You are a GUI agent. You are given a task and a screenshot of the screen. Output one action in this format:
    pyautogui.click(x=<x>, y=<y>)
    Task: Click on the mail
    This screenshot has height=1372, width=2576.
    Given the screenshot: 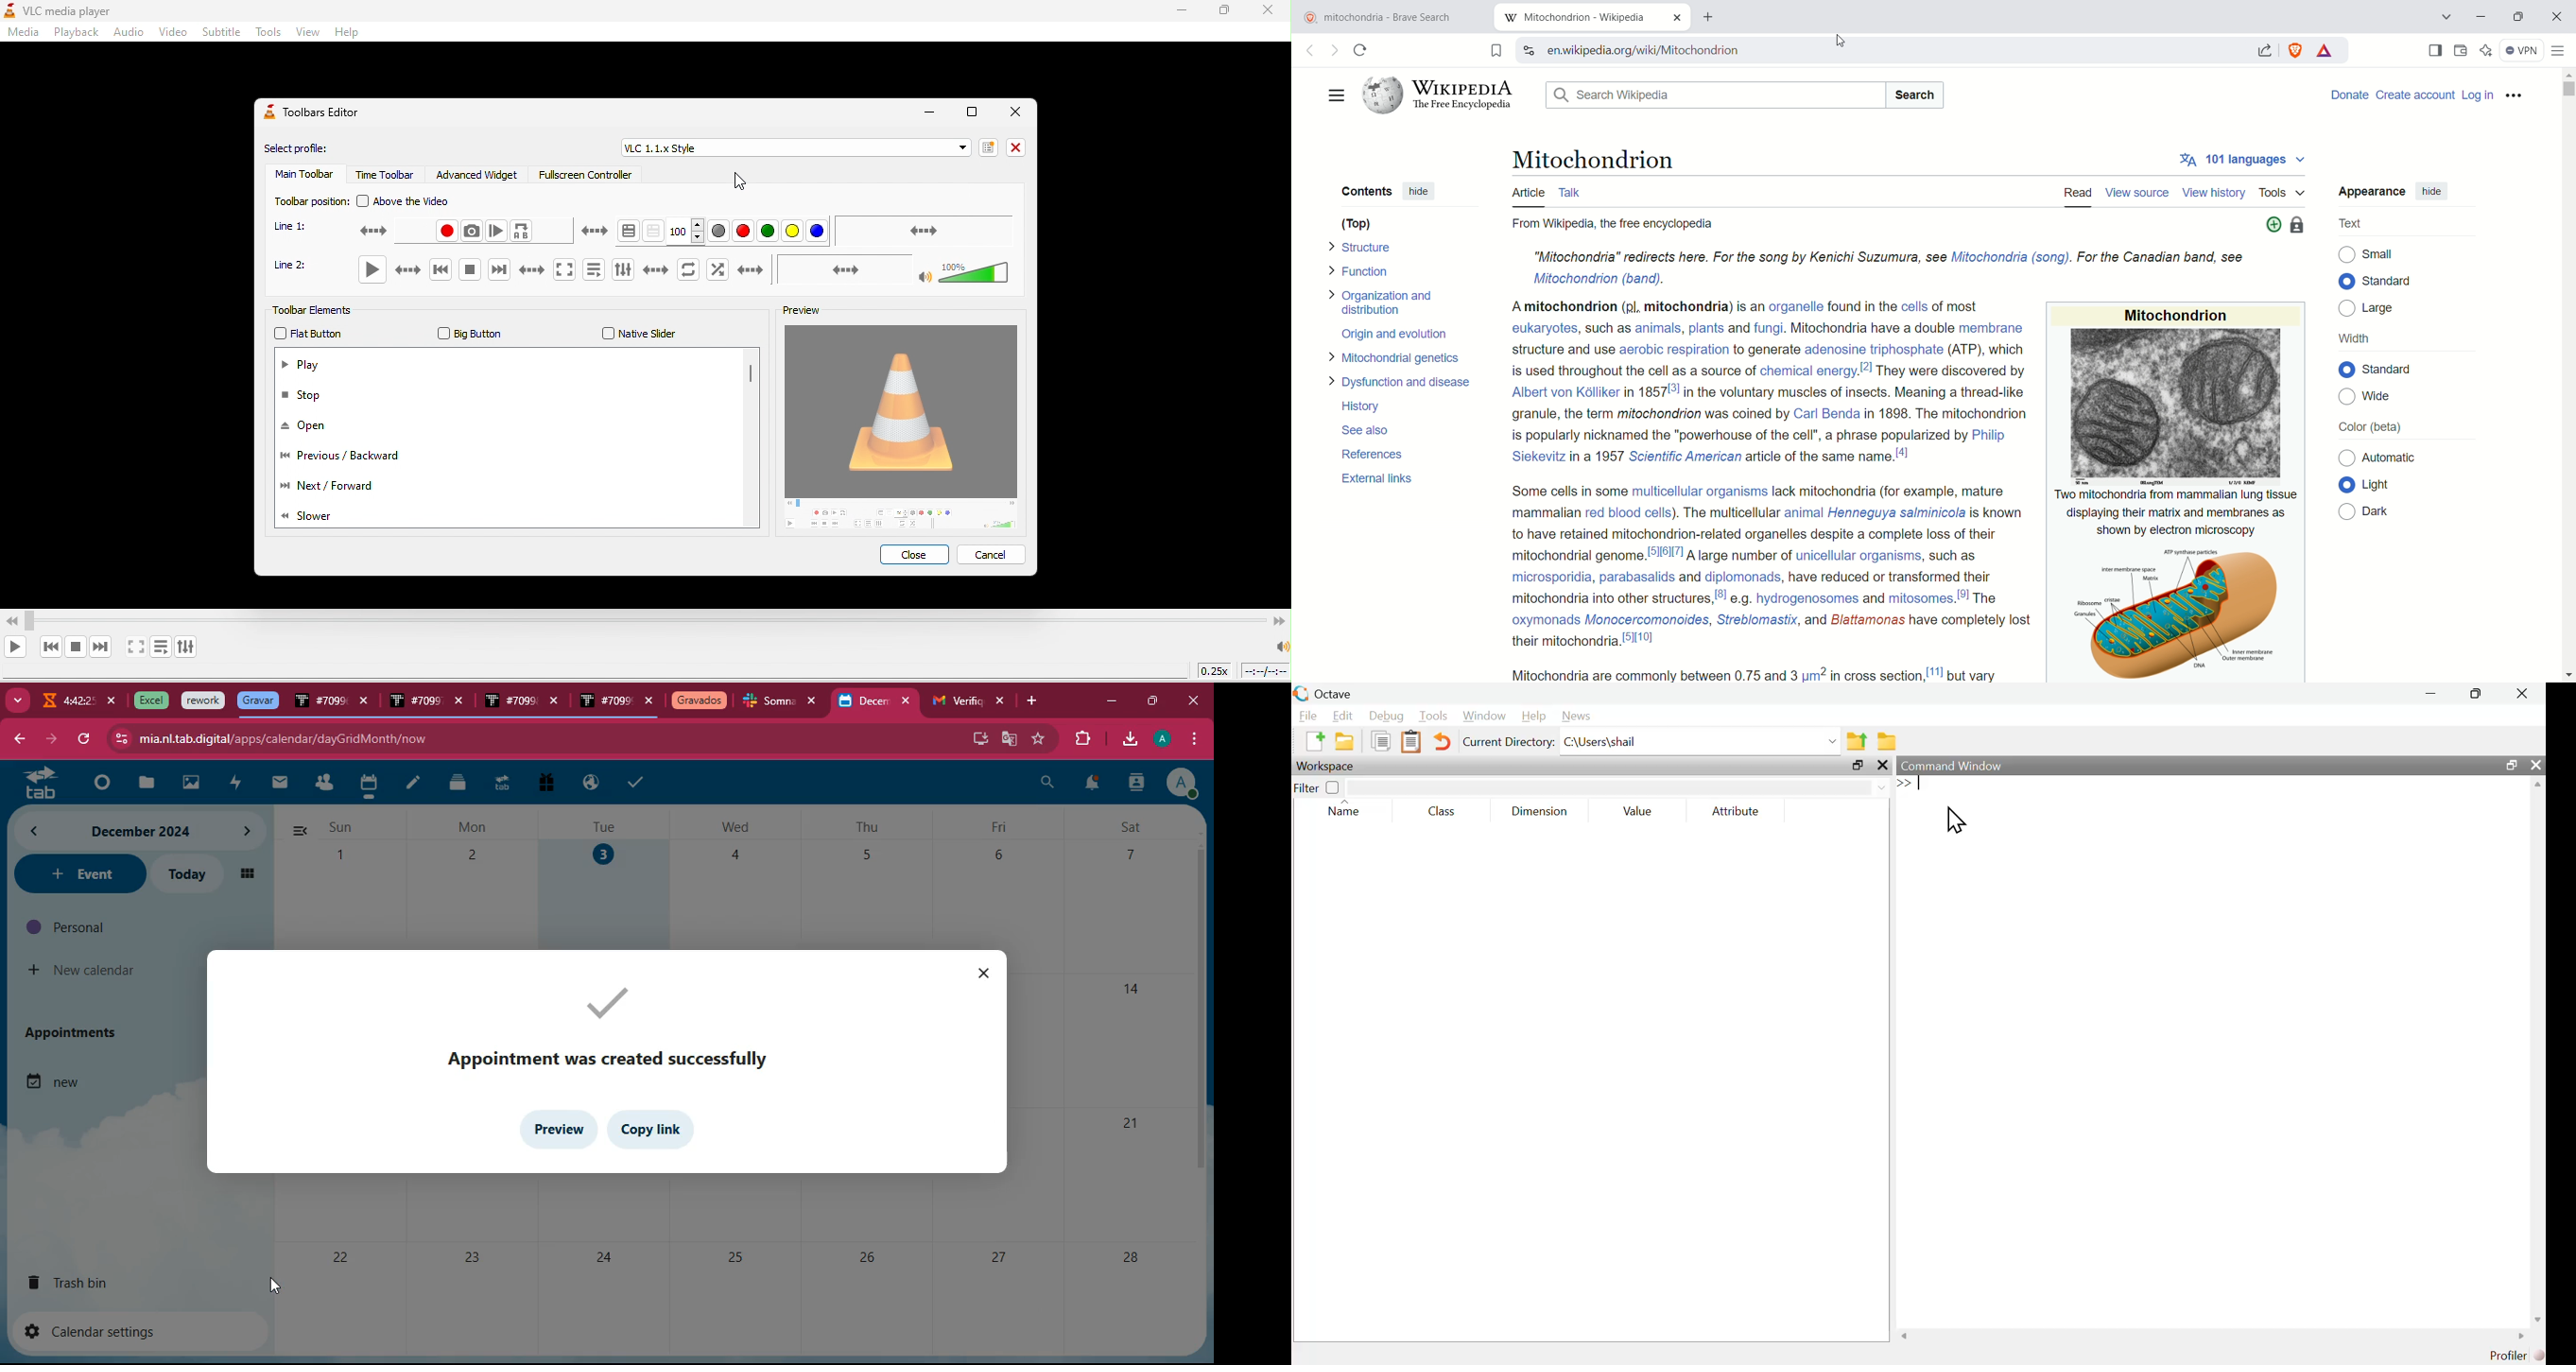 What is the action you would take?
    pyautogui.click(x=280, y=783)
    